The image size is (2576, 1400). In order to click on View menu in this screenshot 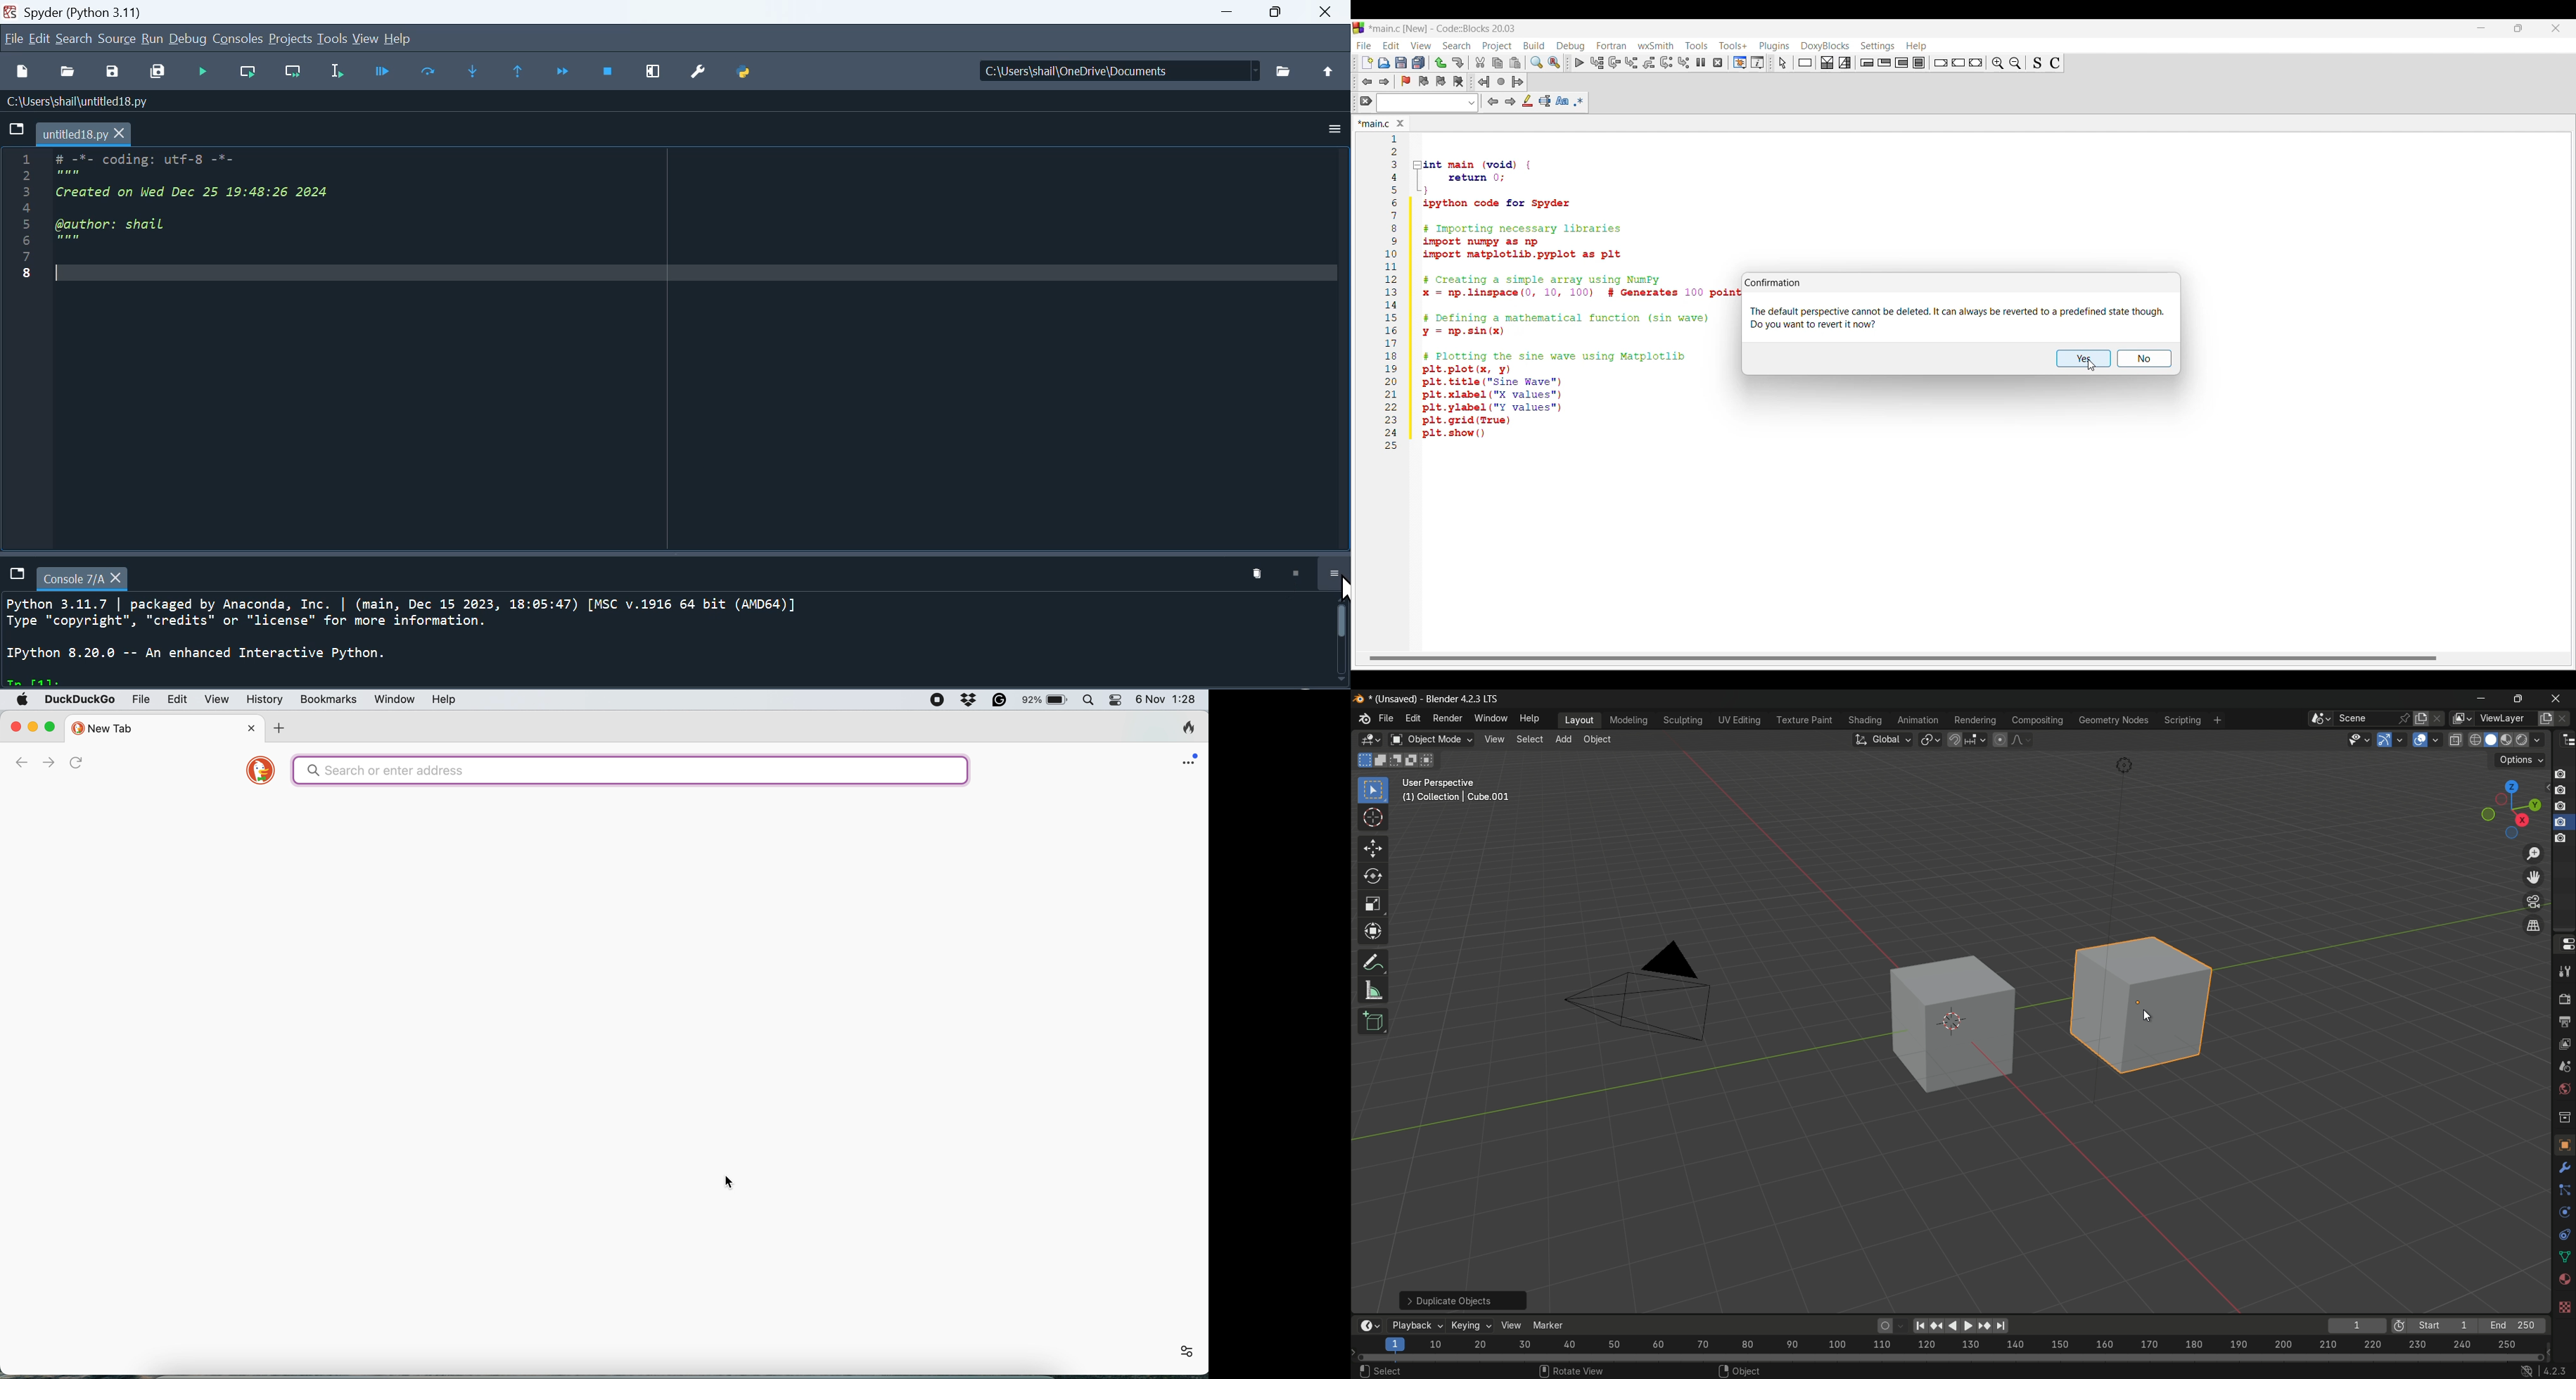, I will do `click(1421, 45)`.